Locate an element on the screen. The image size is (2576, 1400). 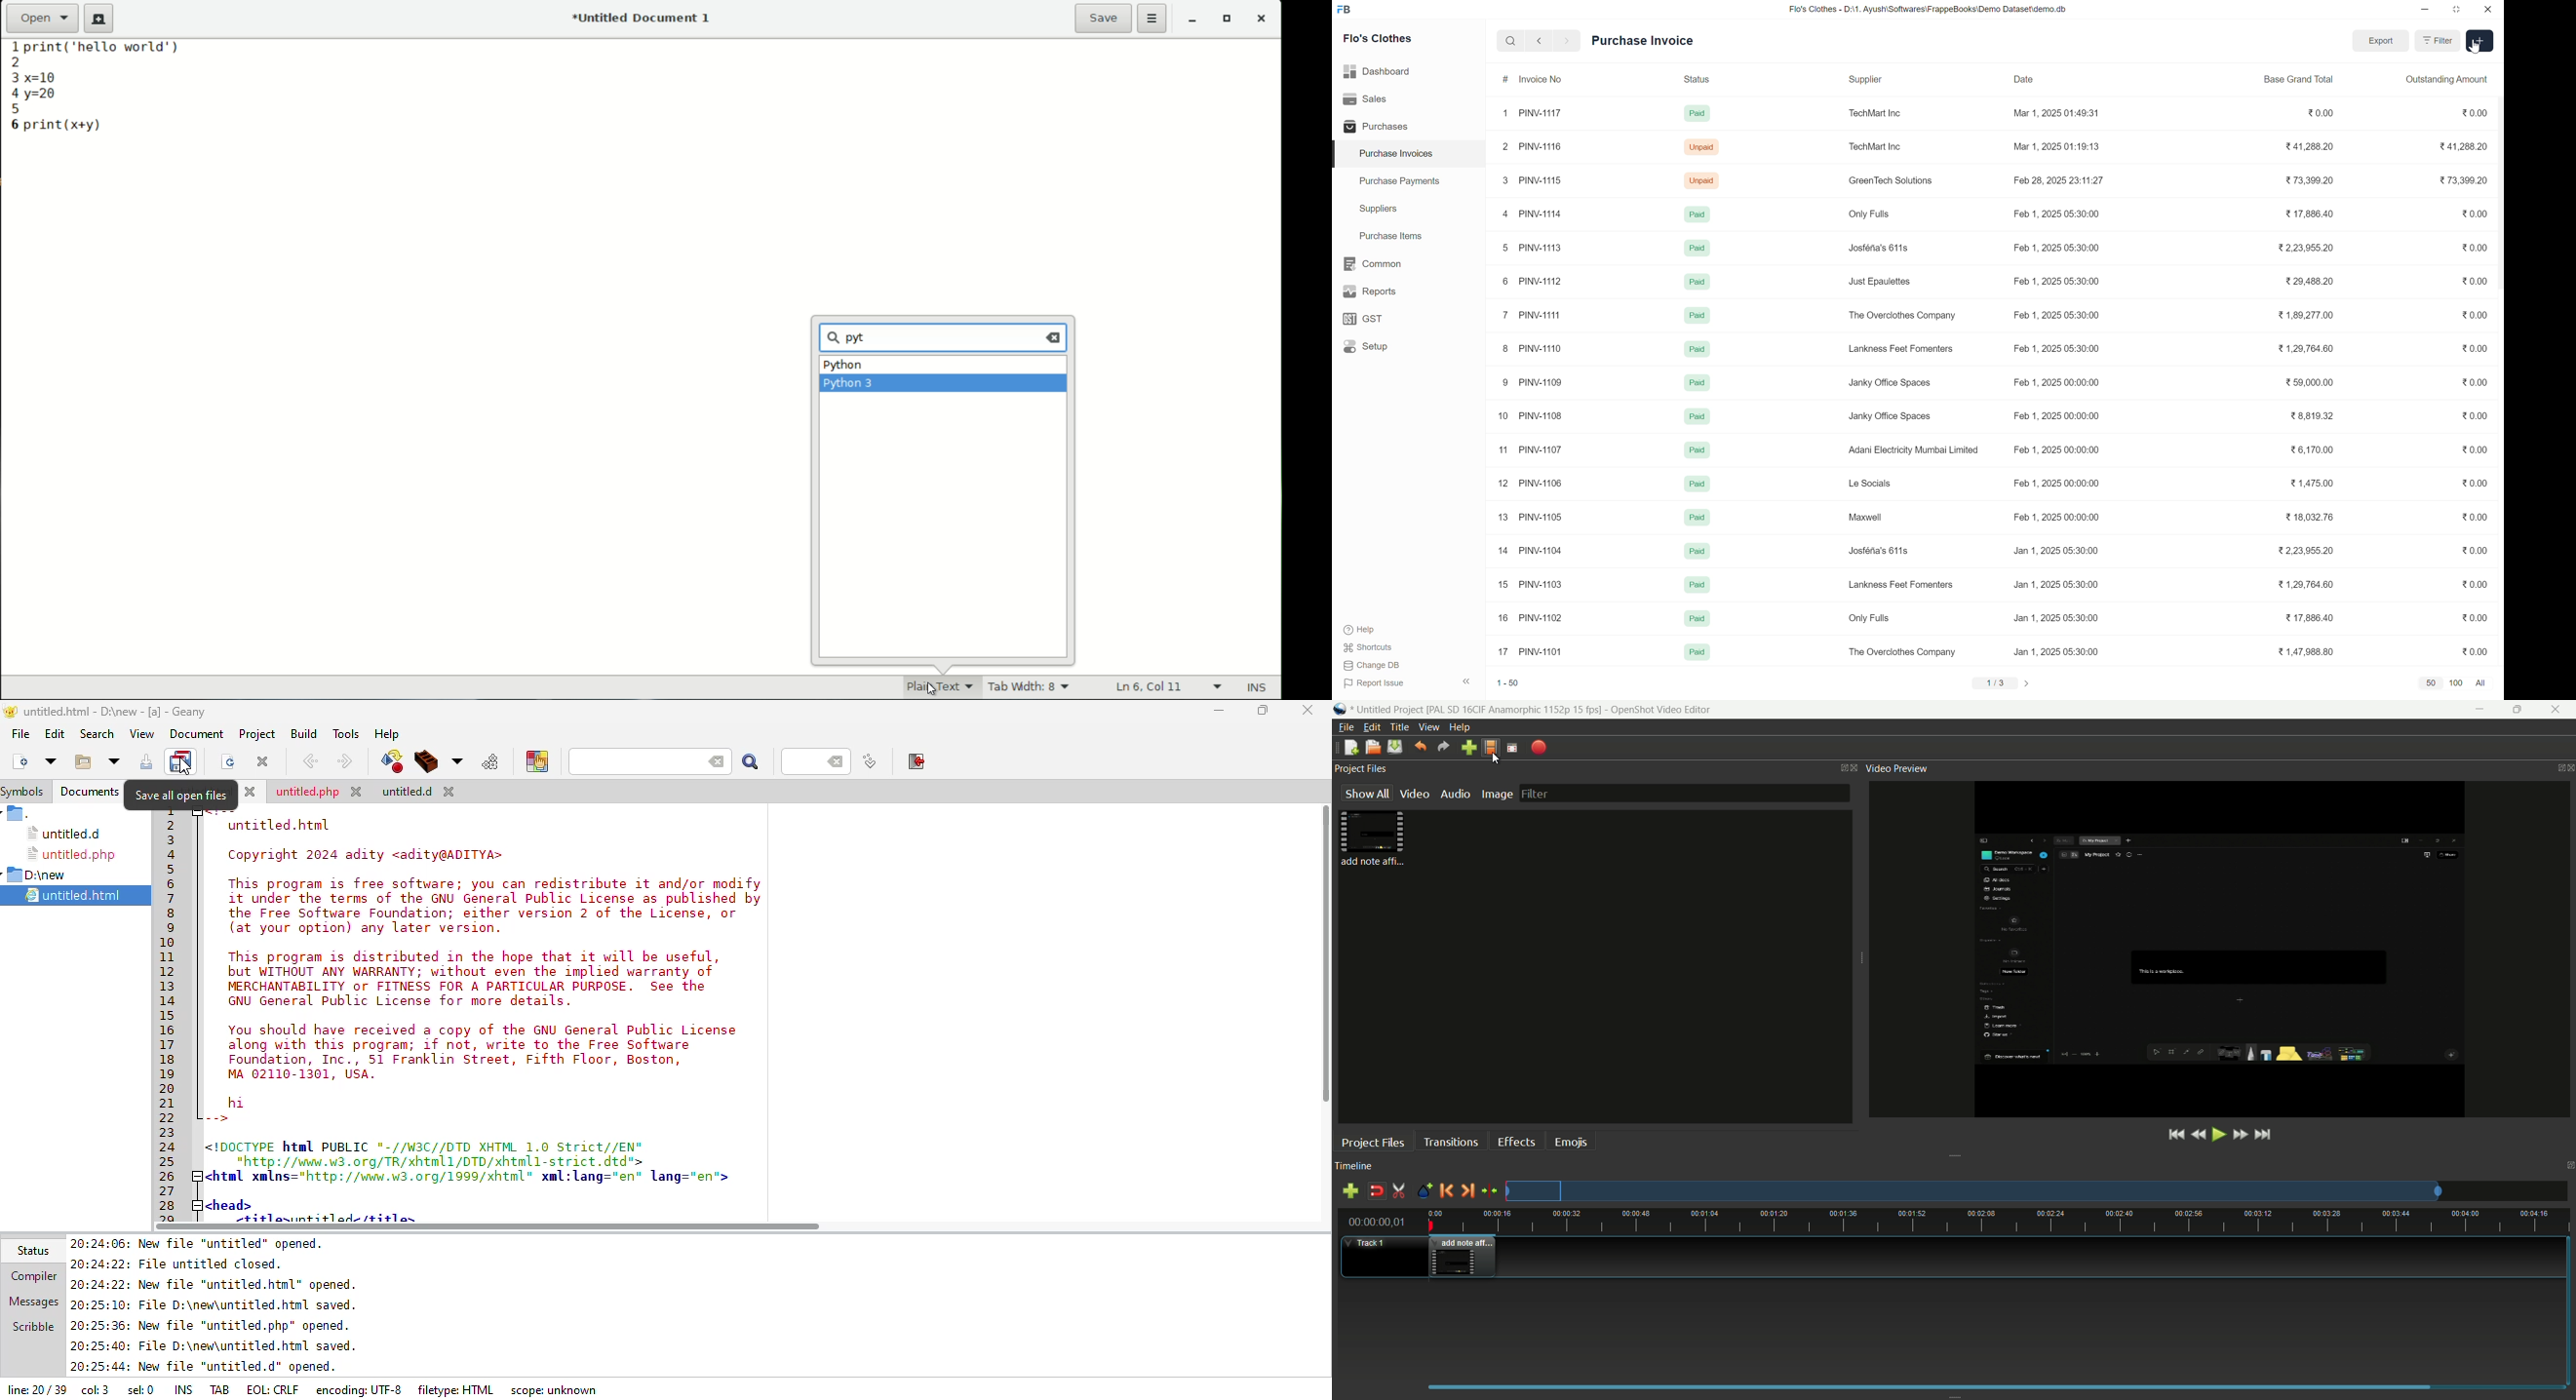
Feb 1, 2025 05:30:00 is located at coordinates (2056, 280).